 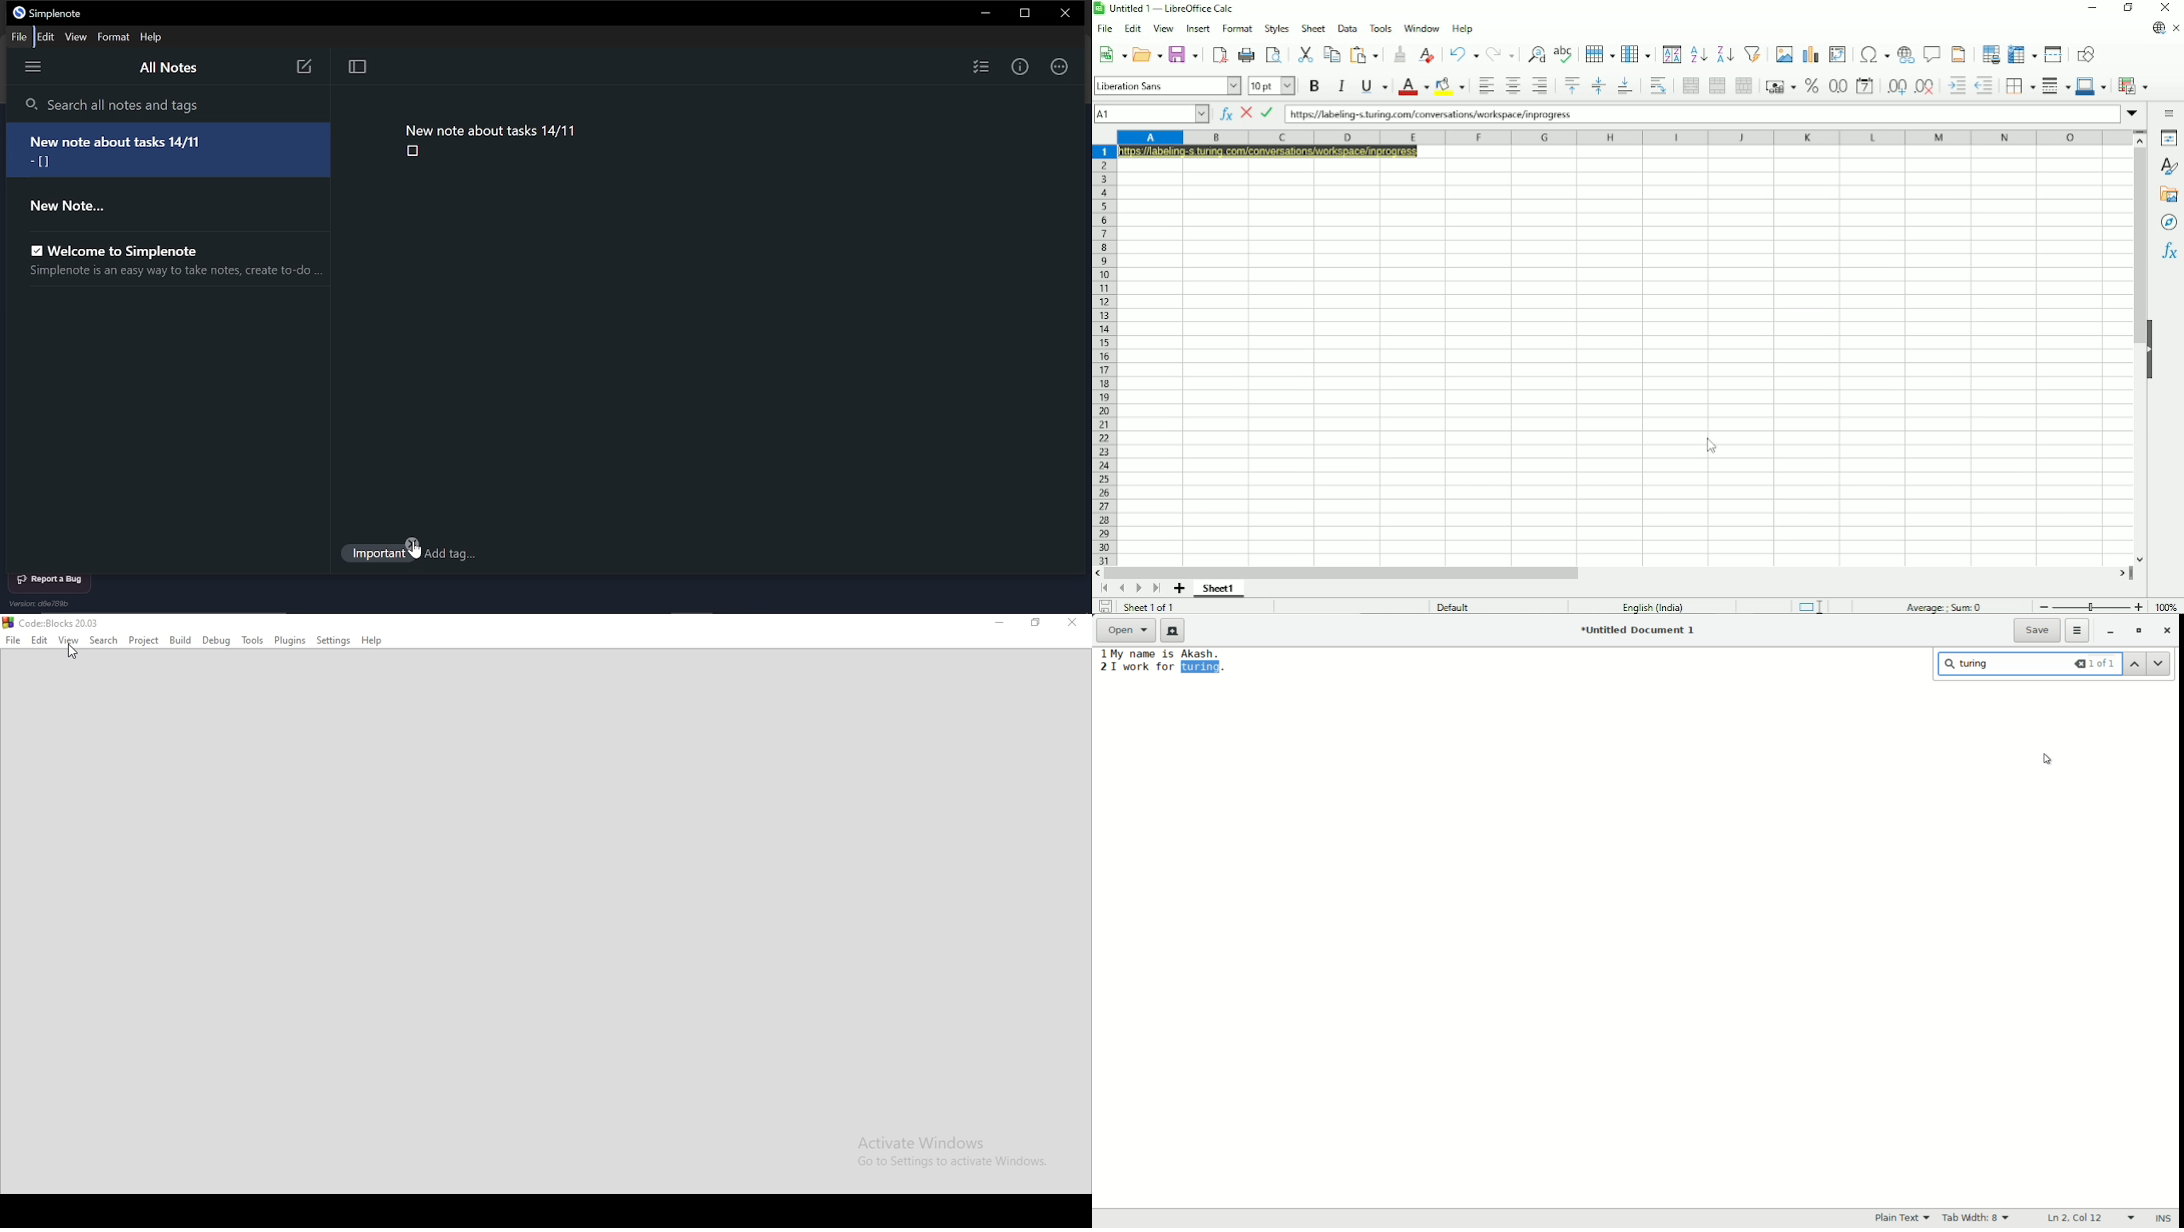 What do you see at coordinates (1865, 87) in the screenshot?
I see `Format as date` at bounding box center [1865, 87].